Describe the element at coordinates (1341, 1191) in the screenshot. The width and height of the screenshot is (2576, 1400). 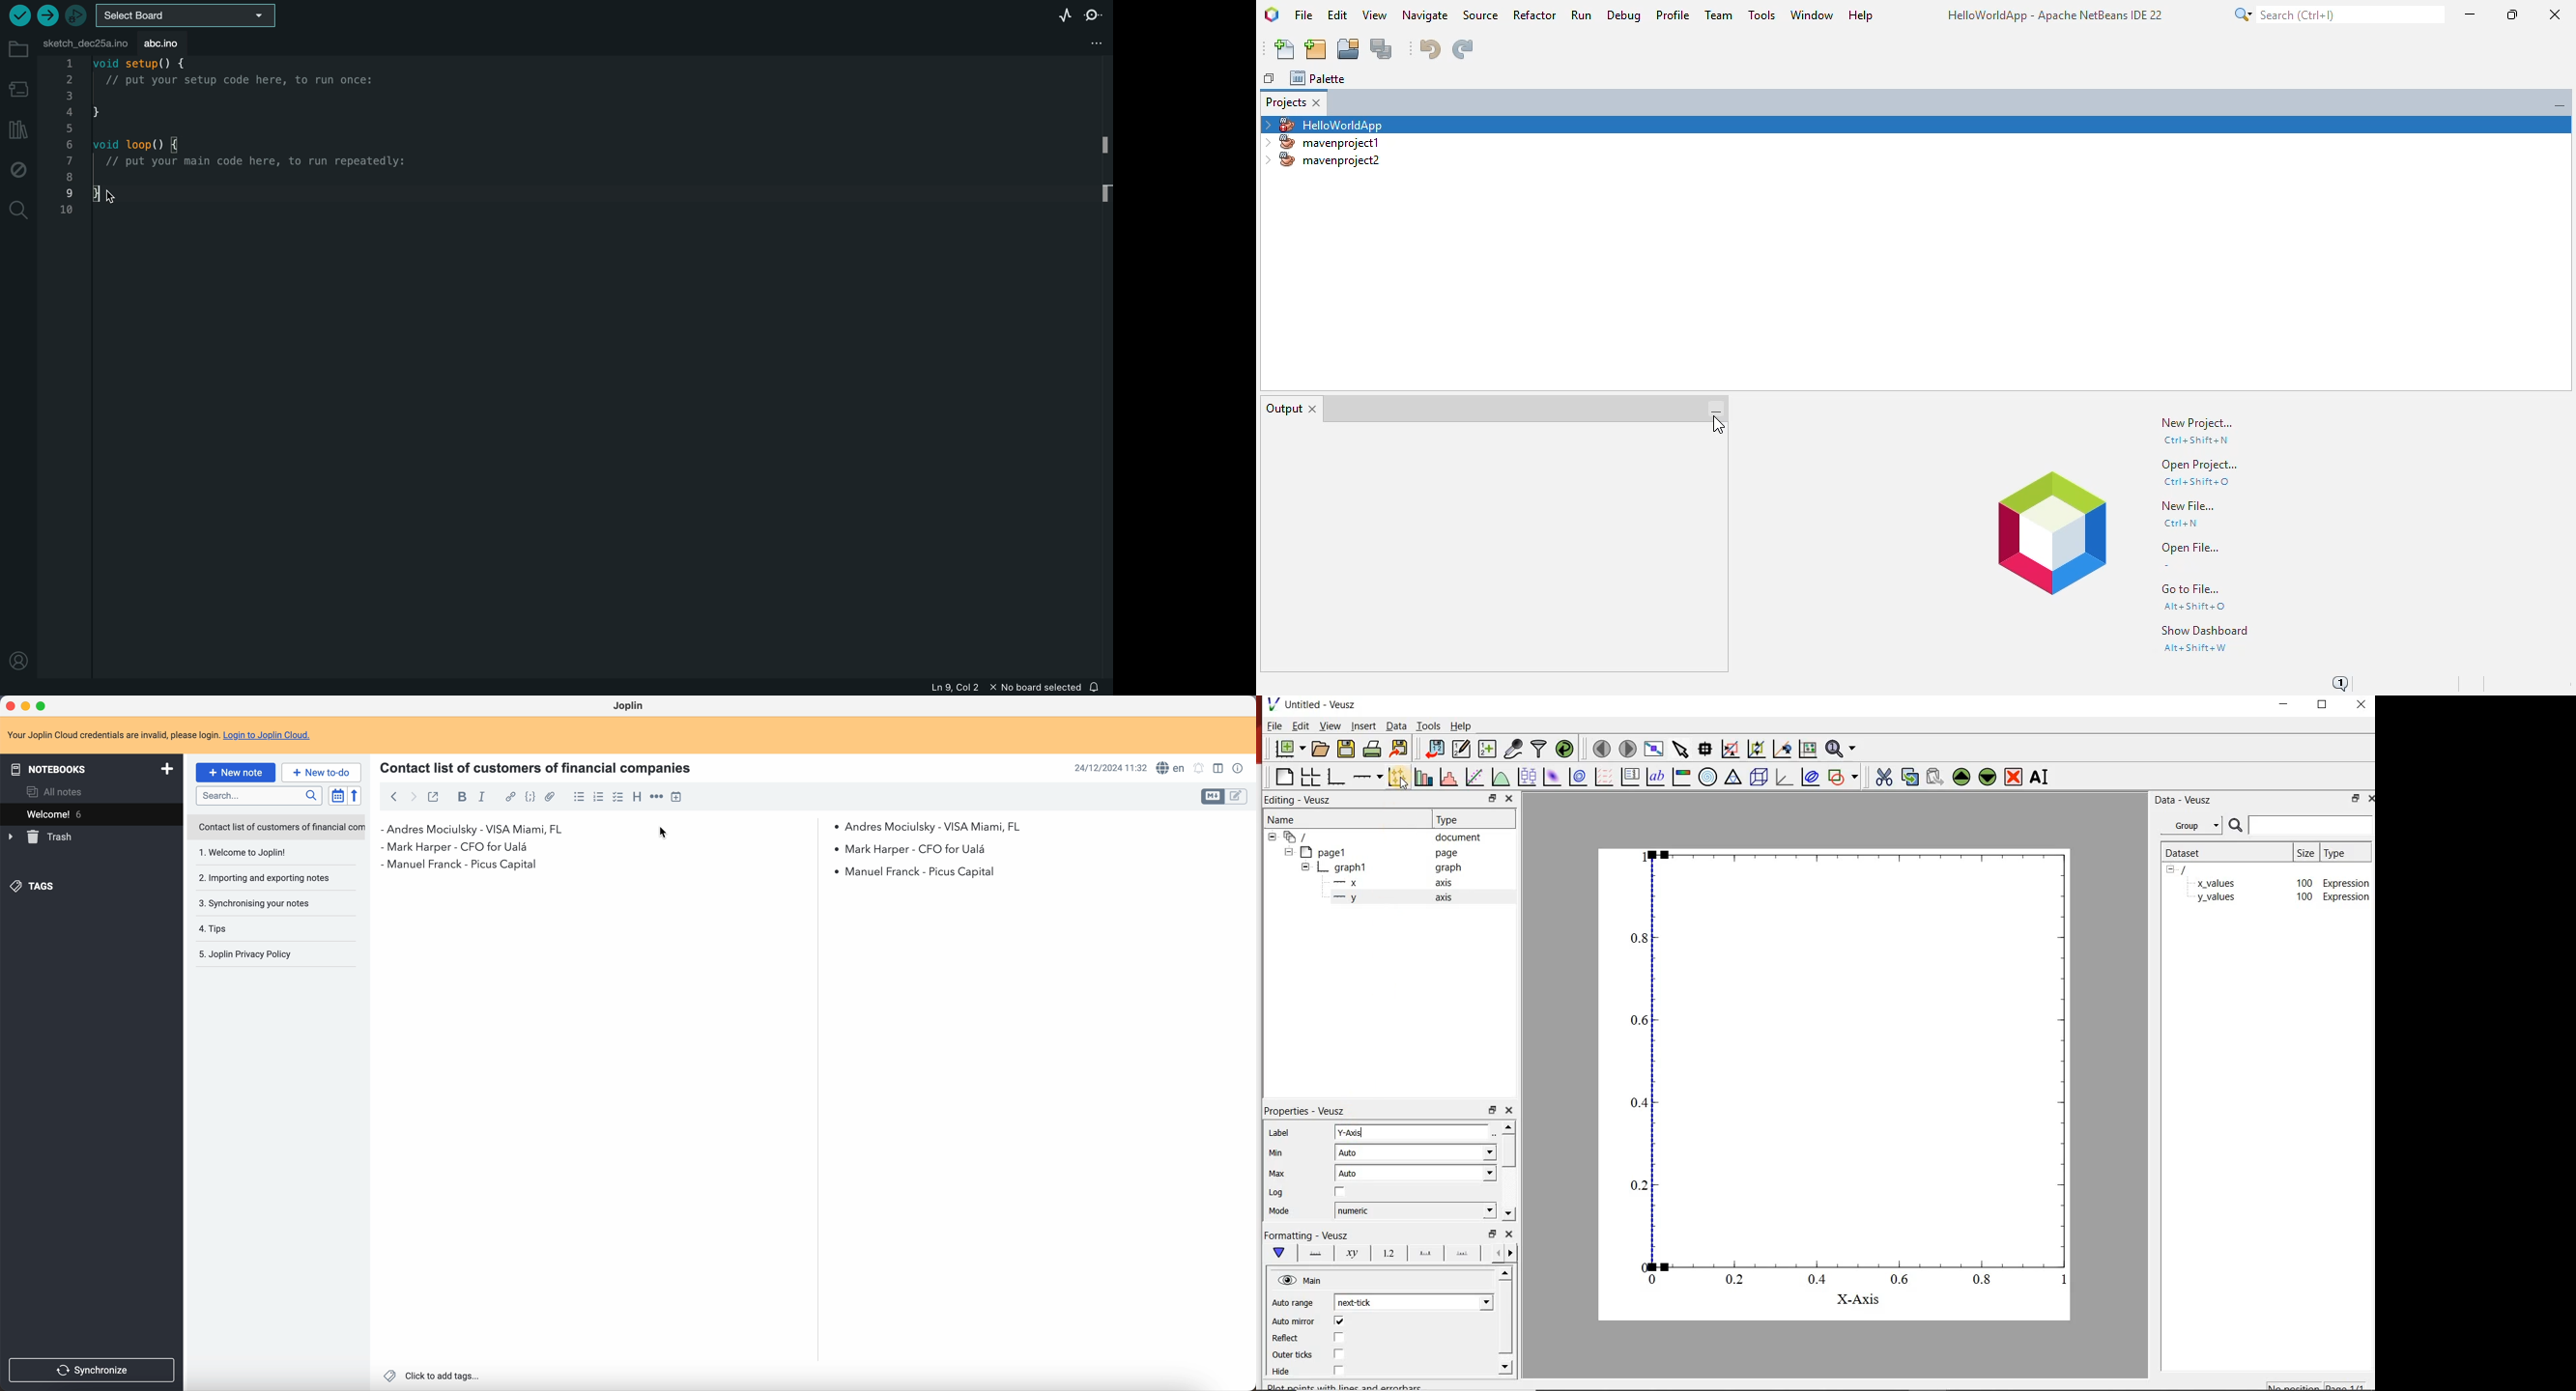
I see `checkbox` at that location.